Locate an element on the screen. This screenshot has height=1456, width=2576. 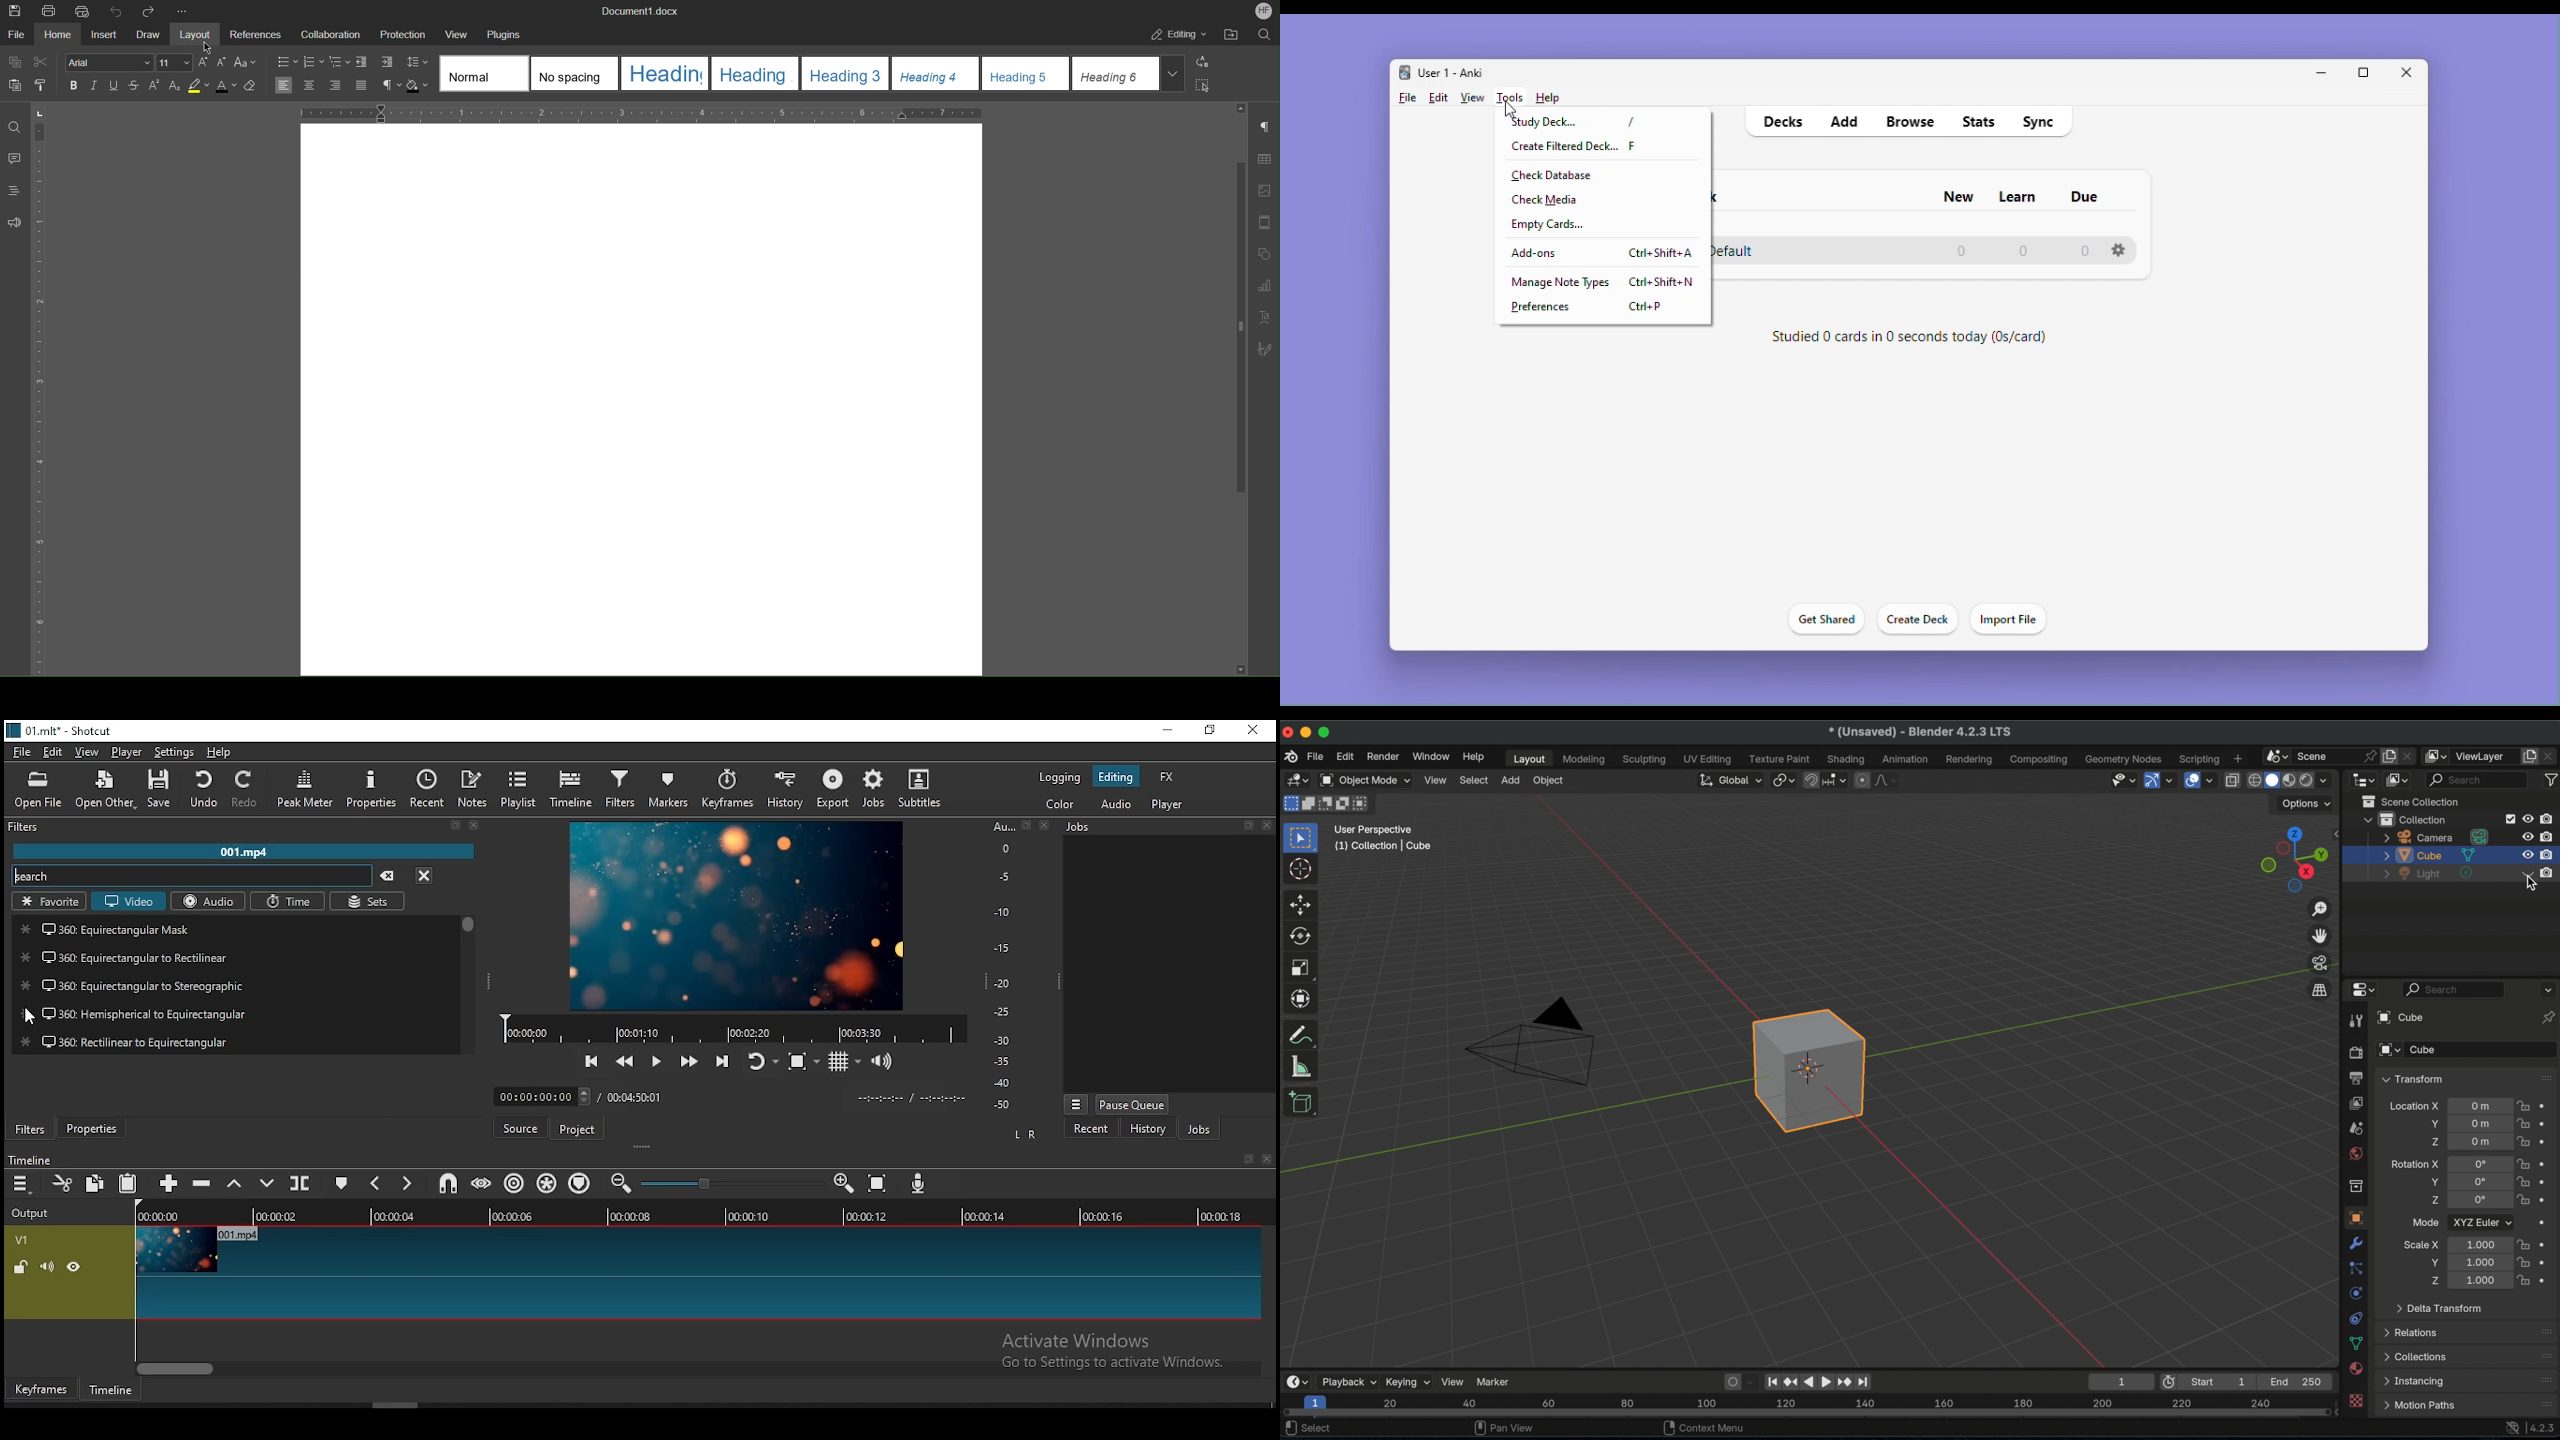
toggle grid display on the player is located at coordinates (843, 1060).